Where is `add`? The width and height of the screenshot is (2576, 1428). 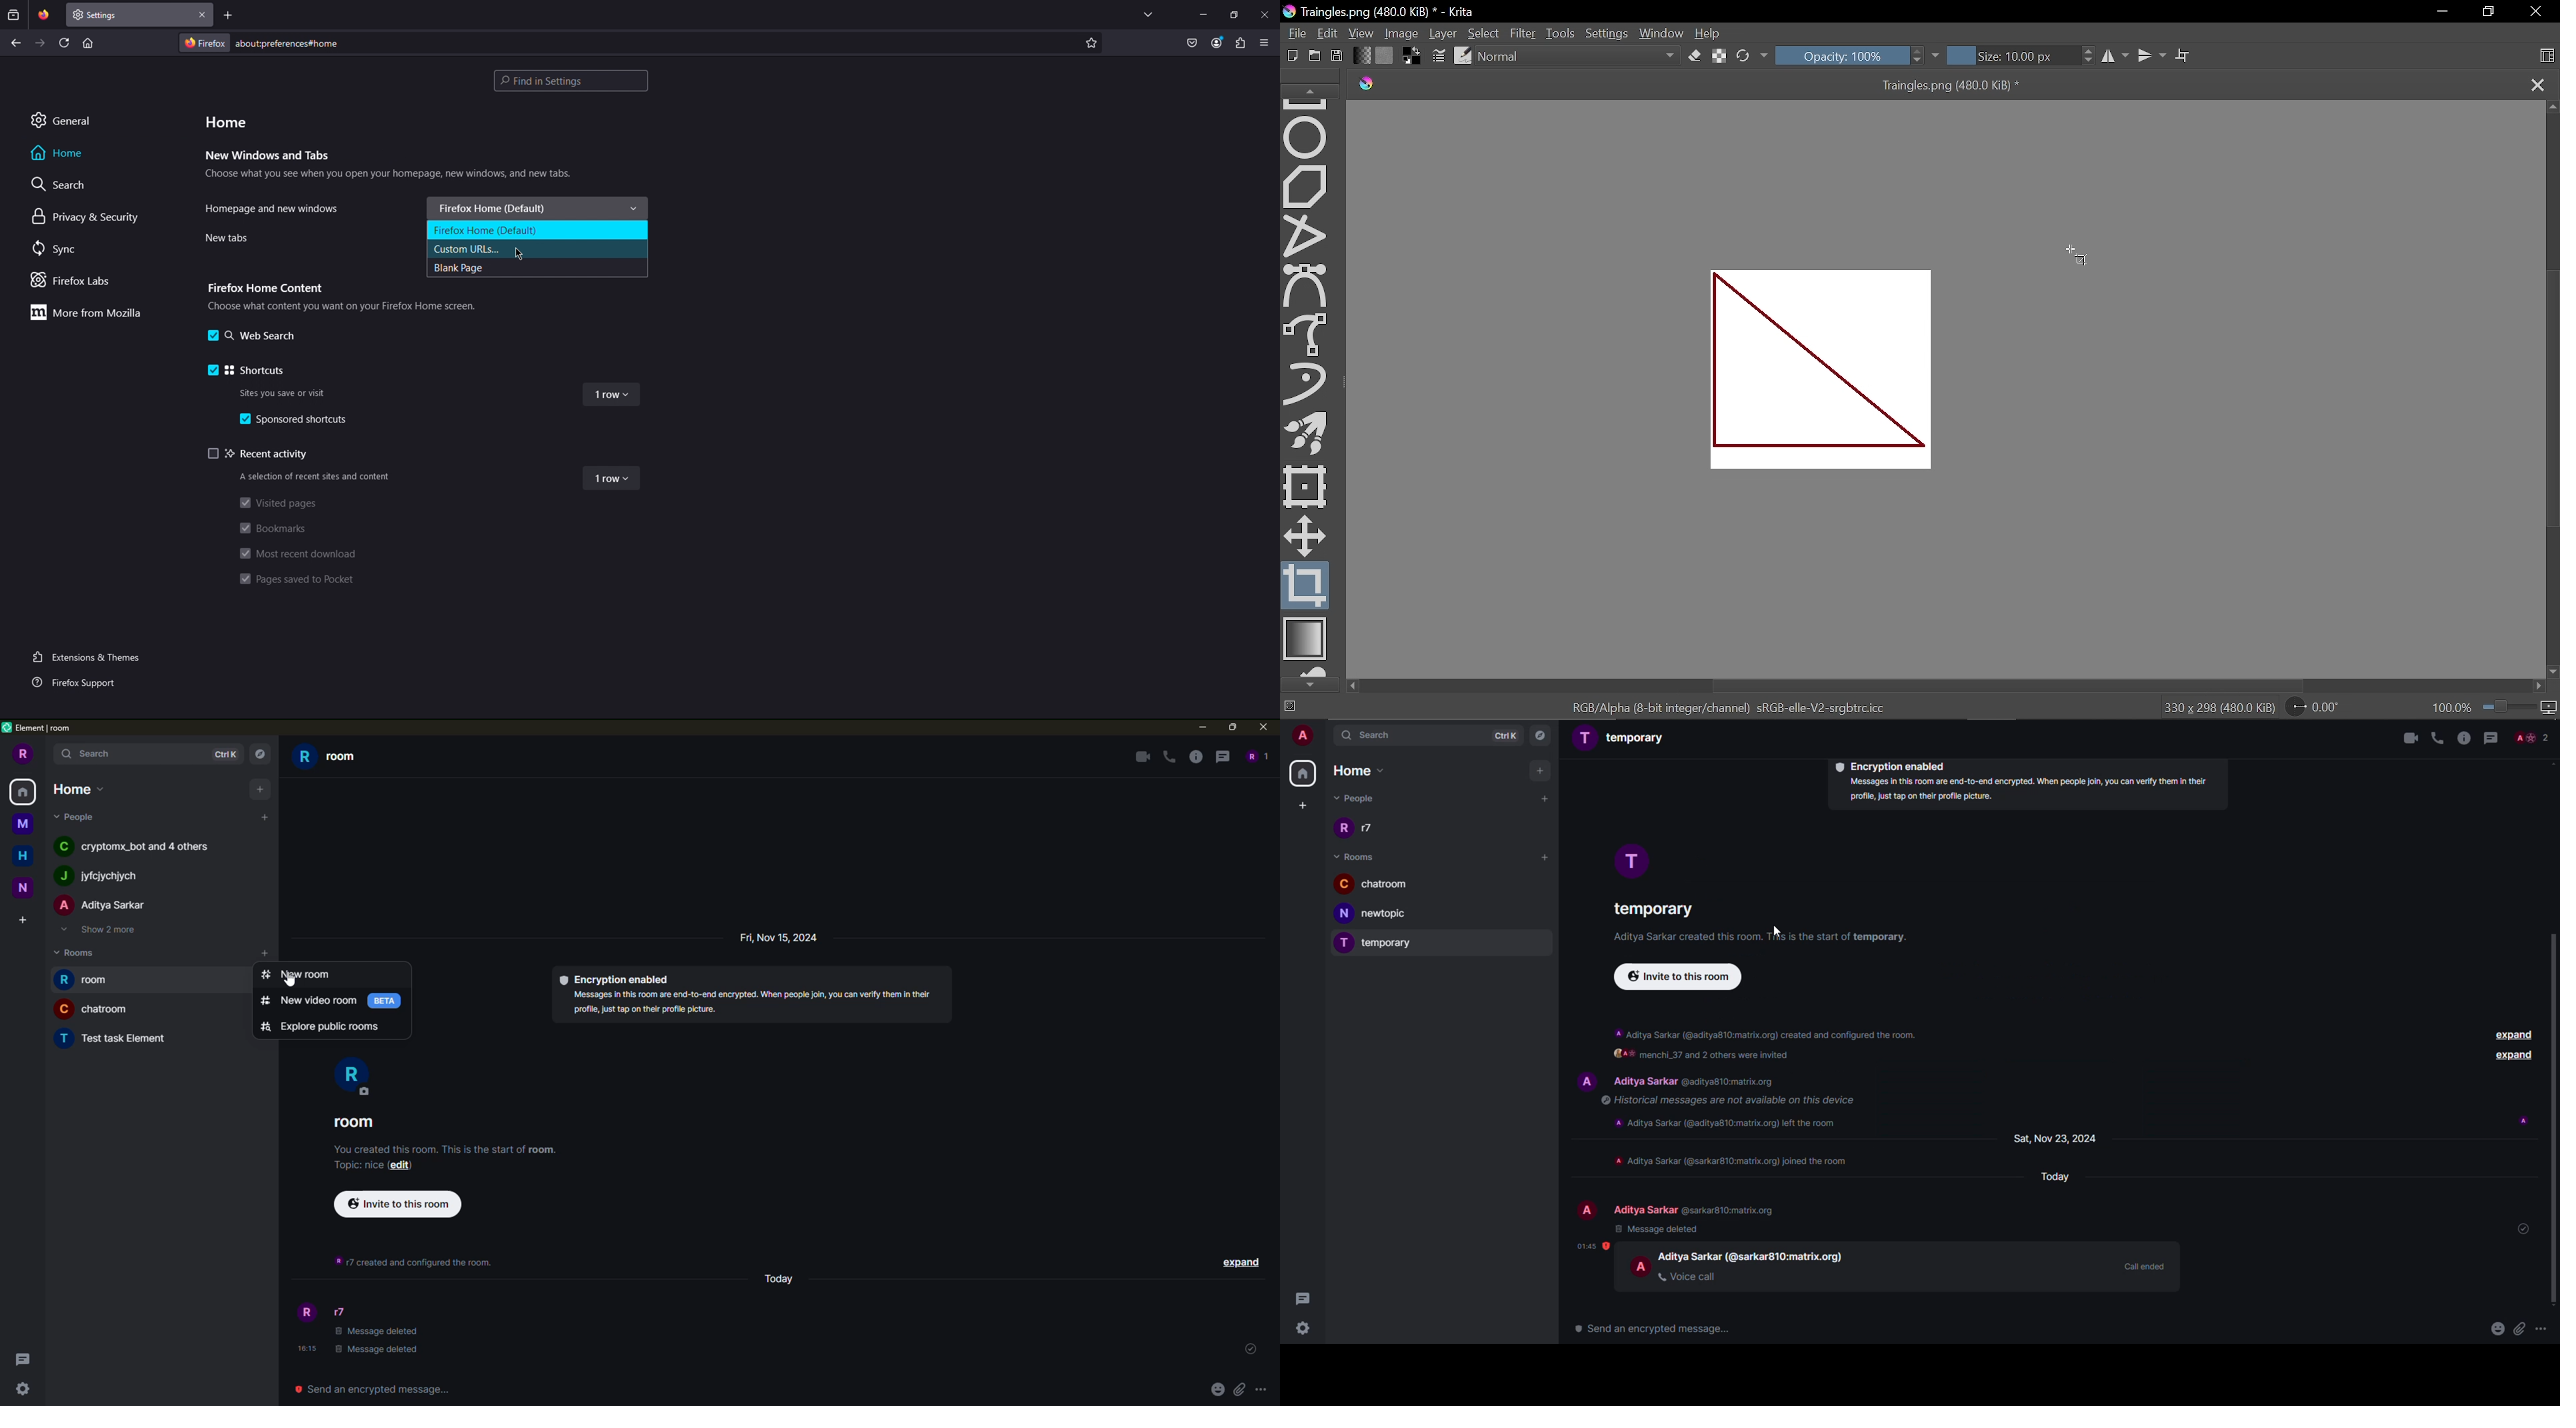 add is located at coordinates (261, 789).